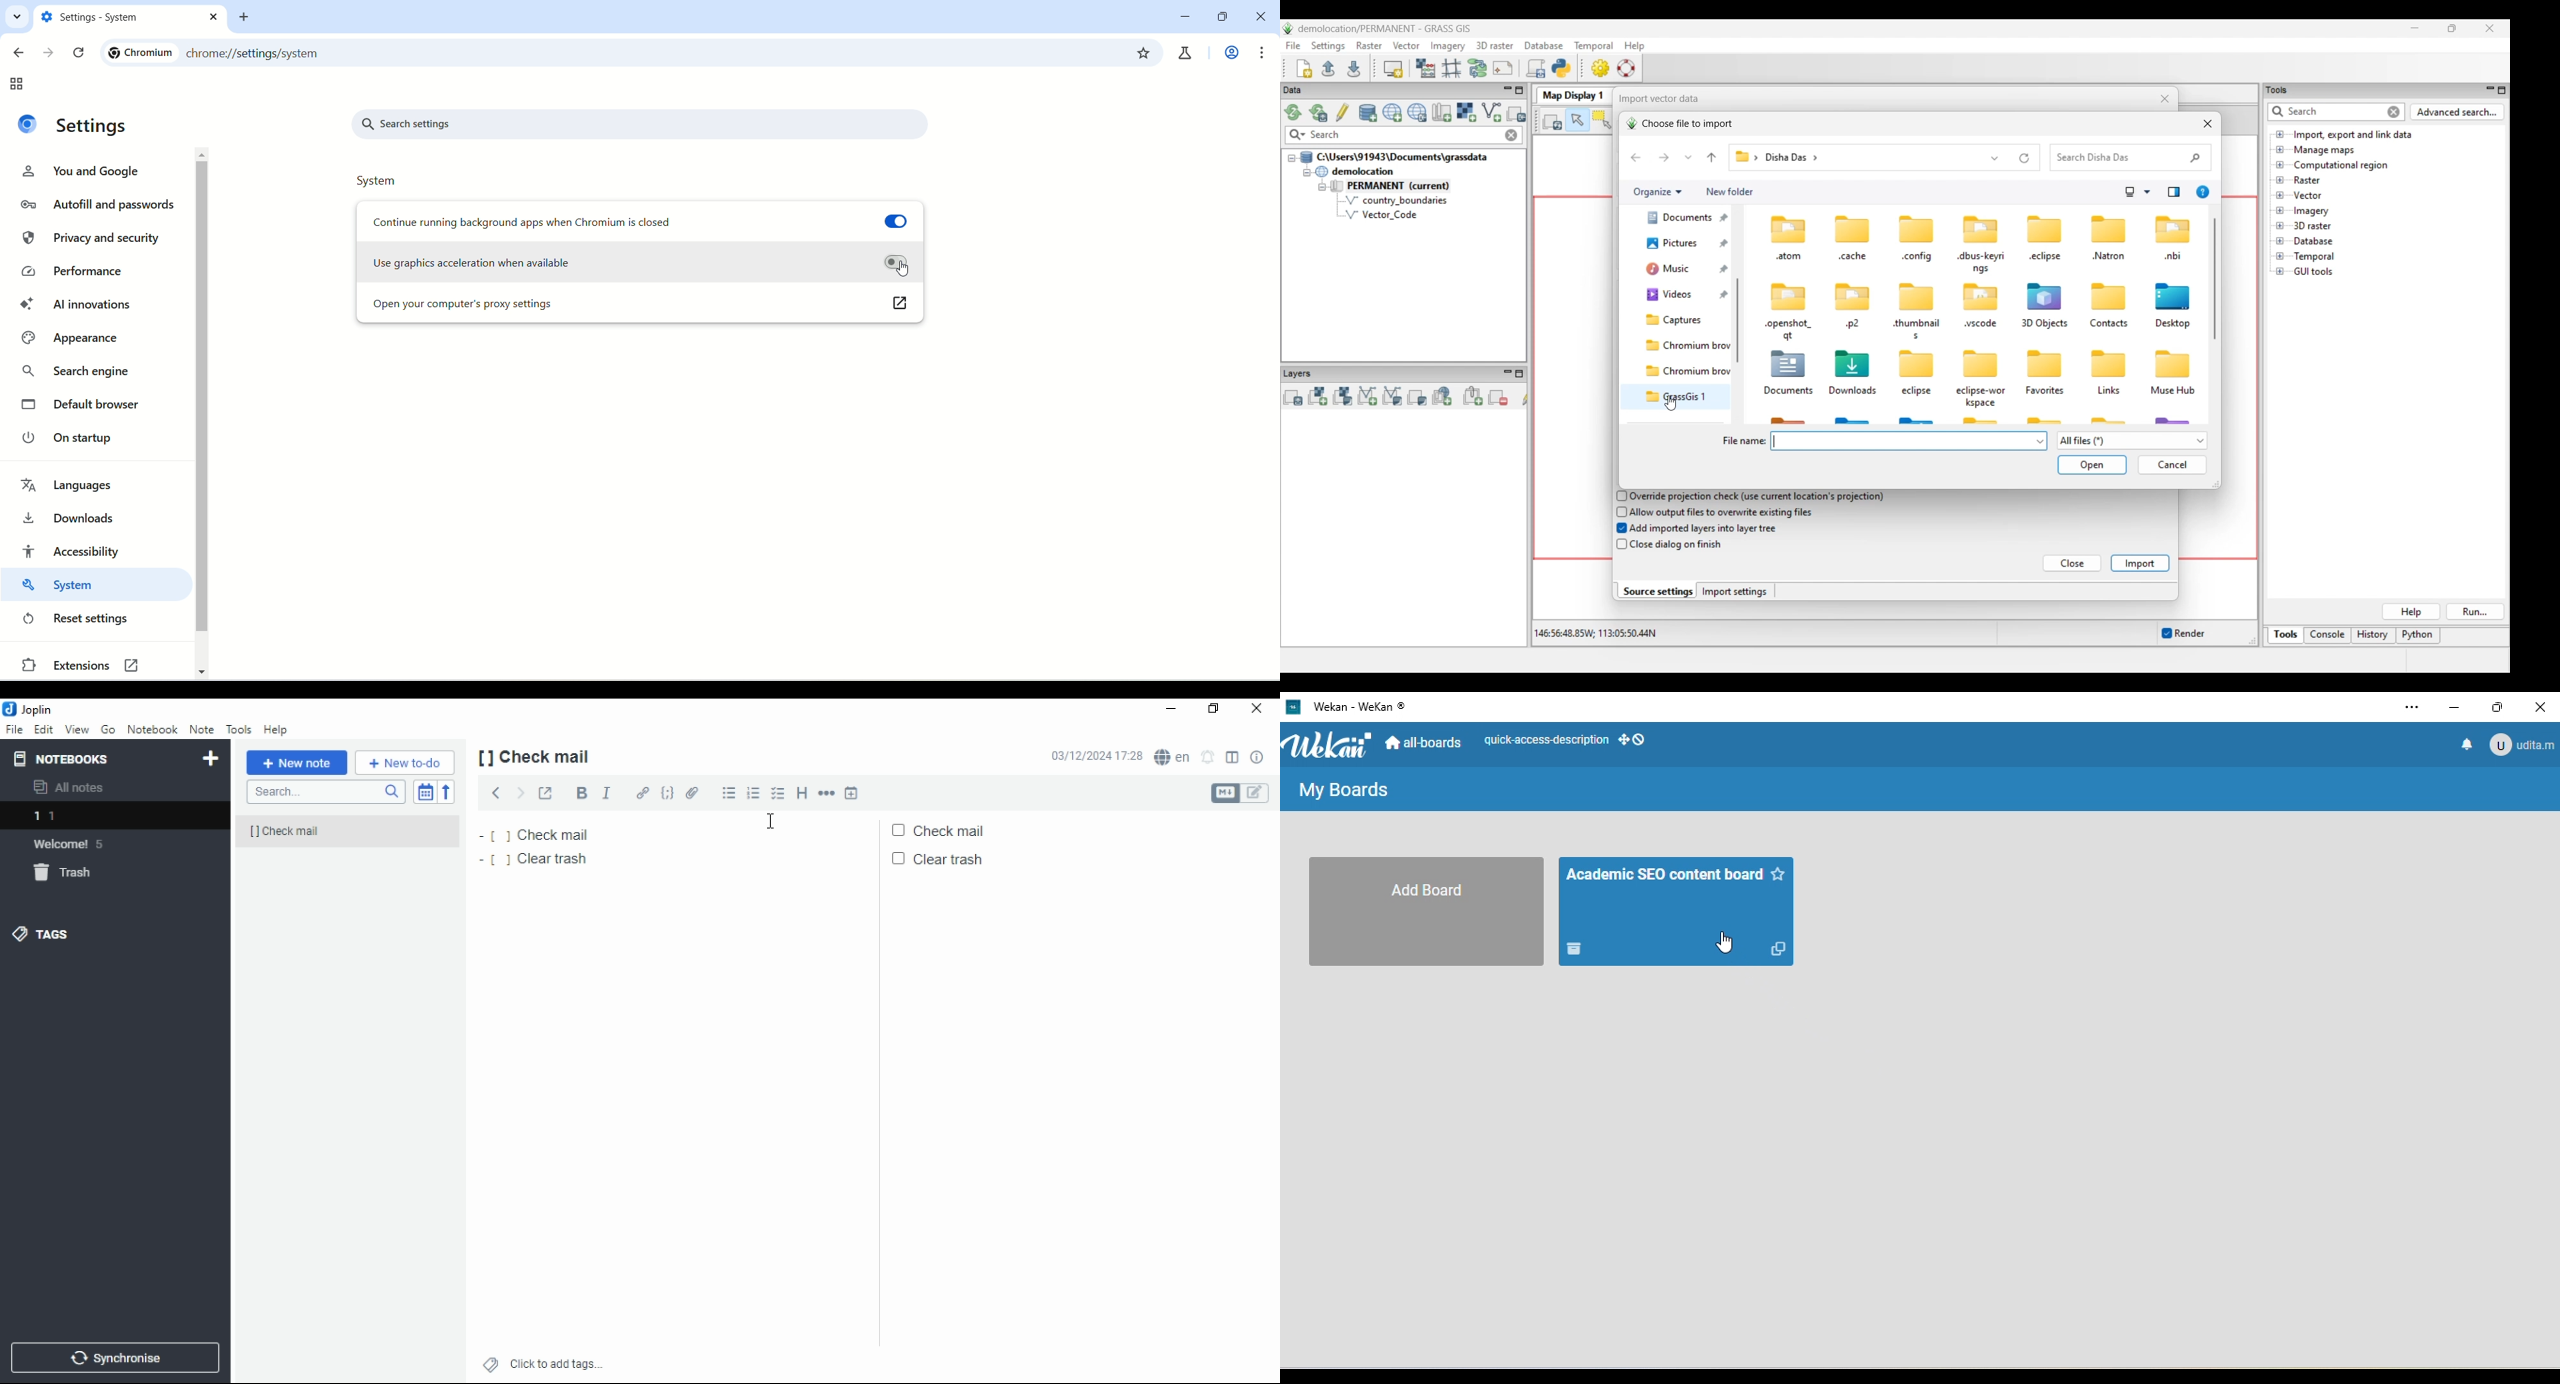 The height and width of the screenshot is (1400, 2576). What do you see at coordinates (89, 588) in the screenshot?
I see `system` at bounding box center [89, 588].